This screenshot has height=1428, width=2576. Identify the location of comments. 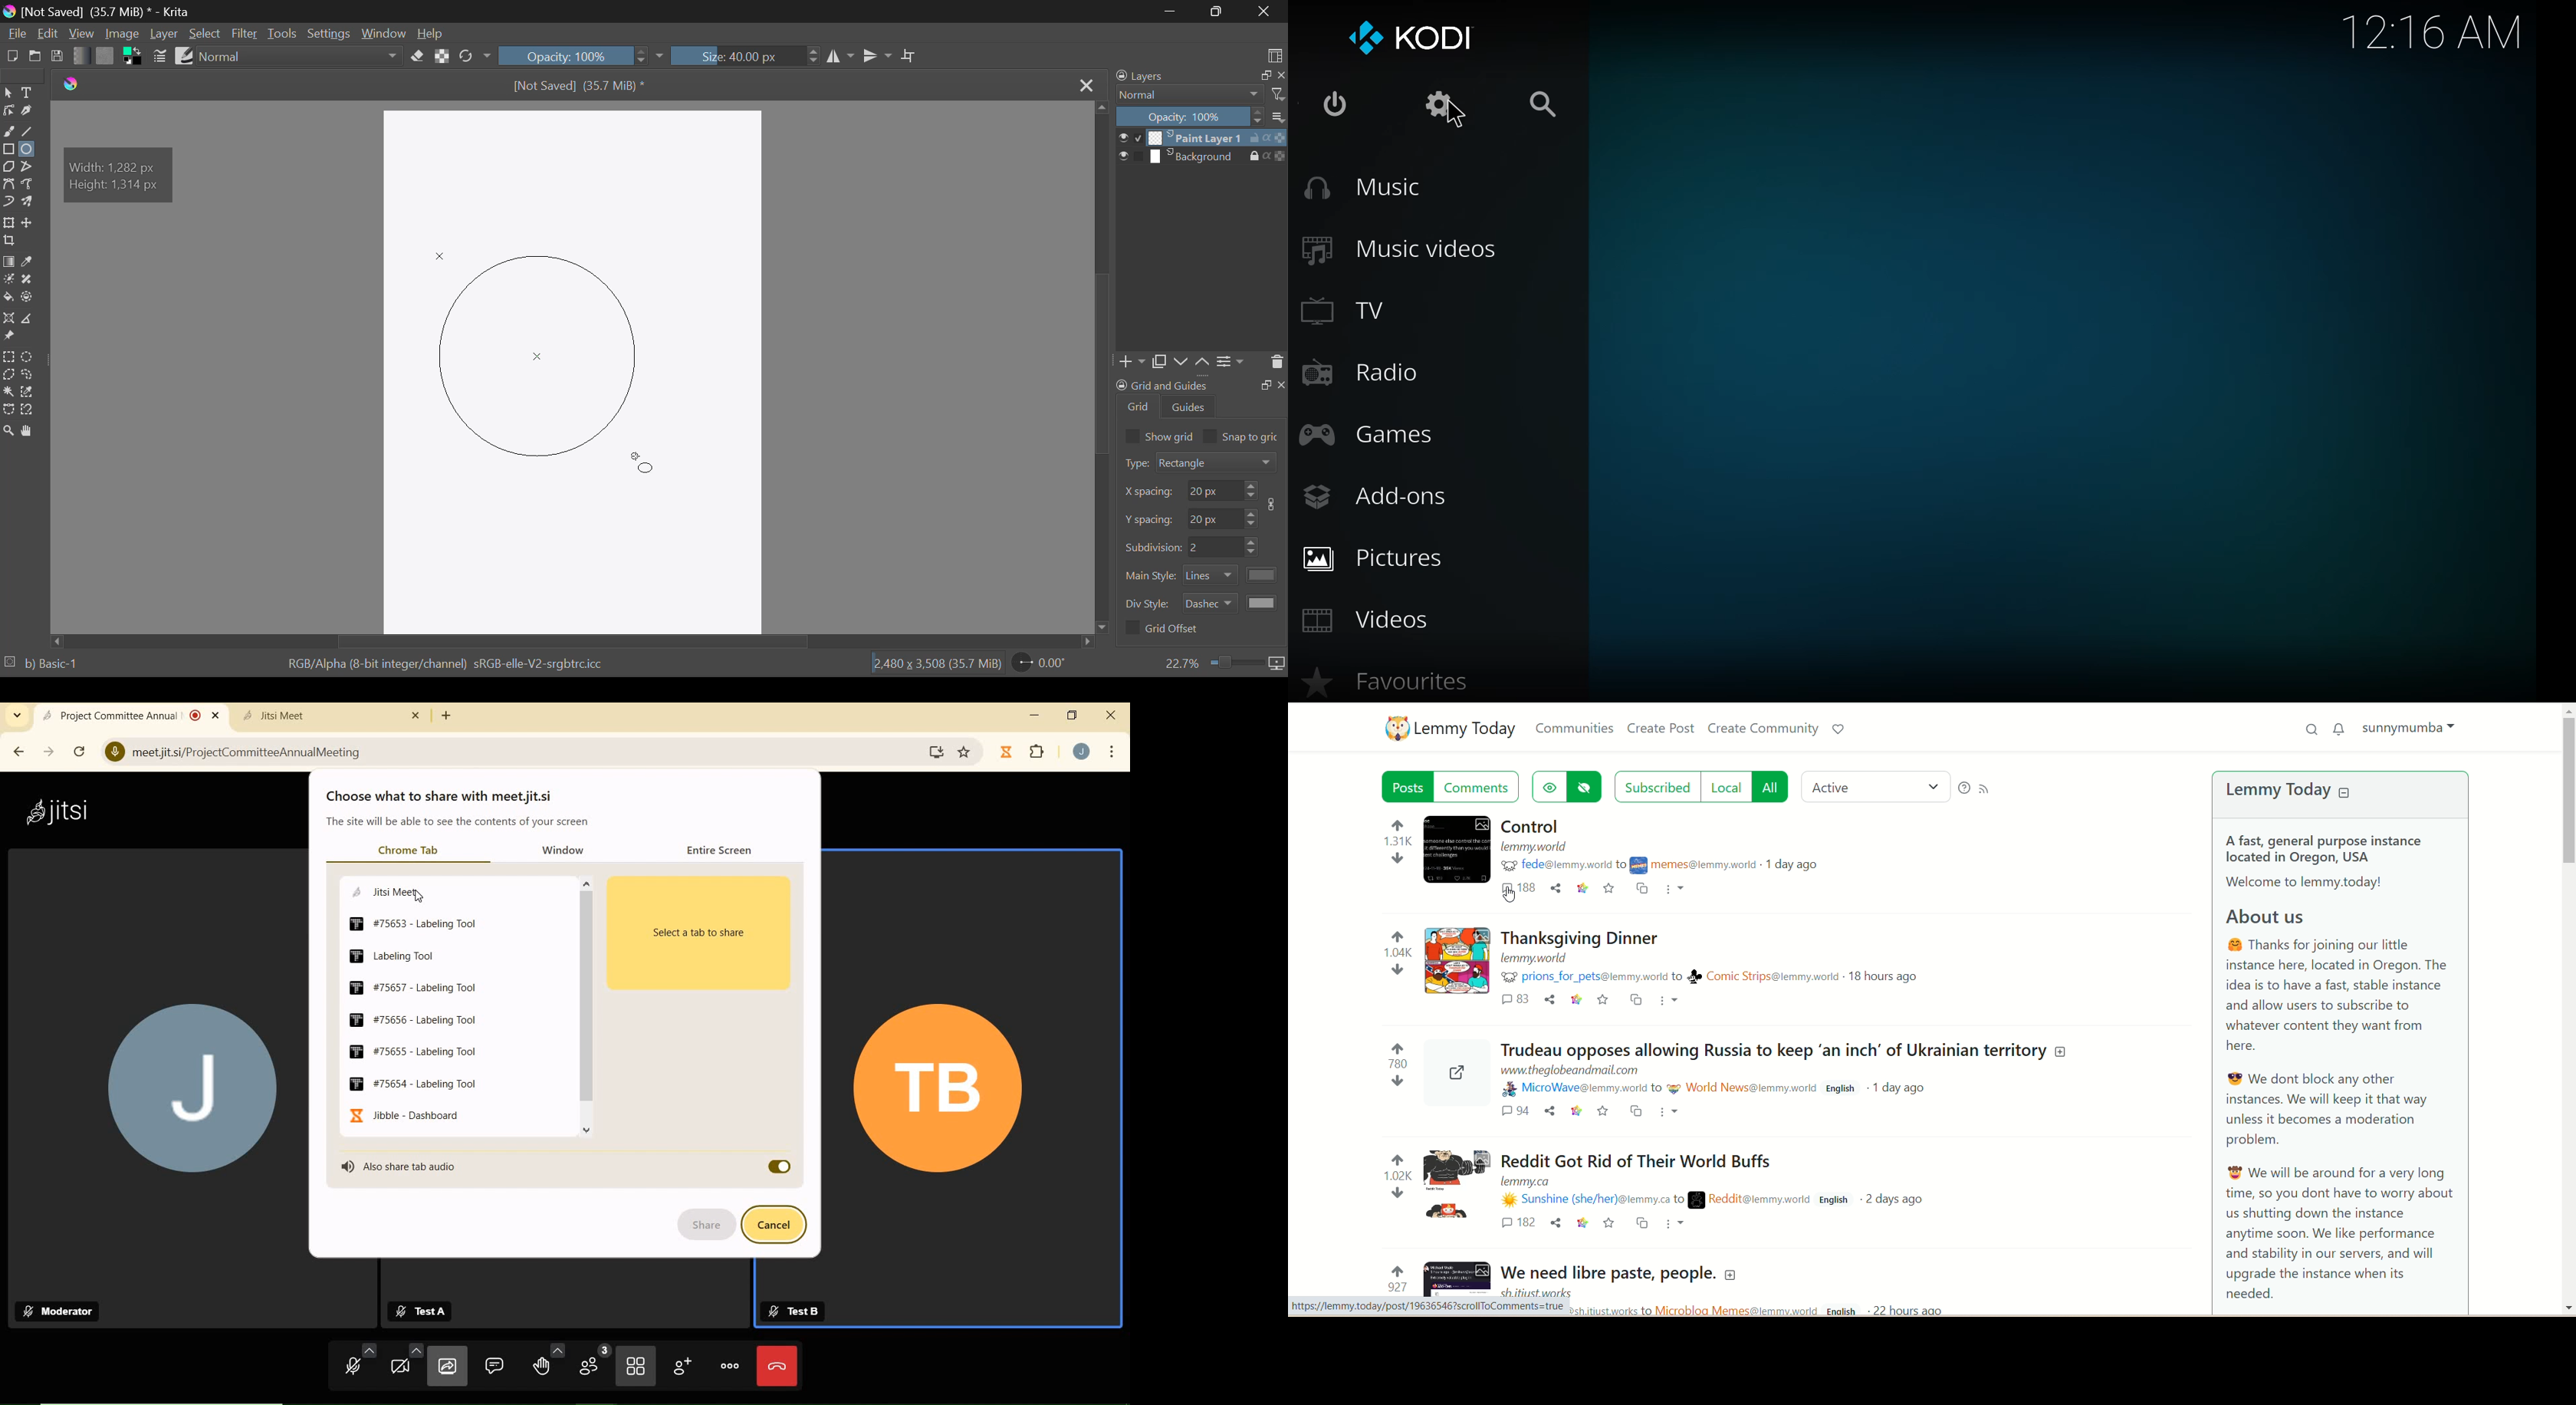
(1511, 1113).